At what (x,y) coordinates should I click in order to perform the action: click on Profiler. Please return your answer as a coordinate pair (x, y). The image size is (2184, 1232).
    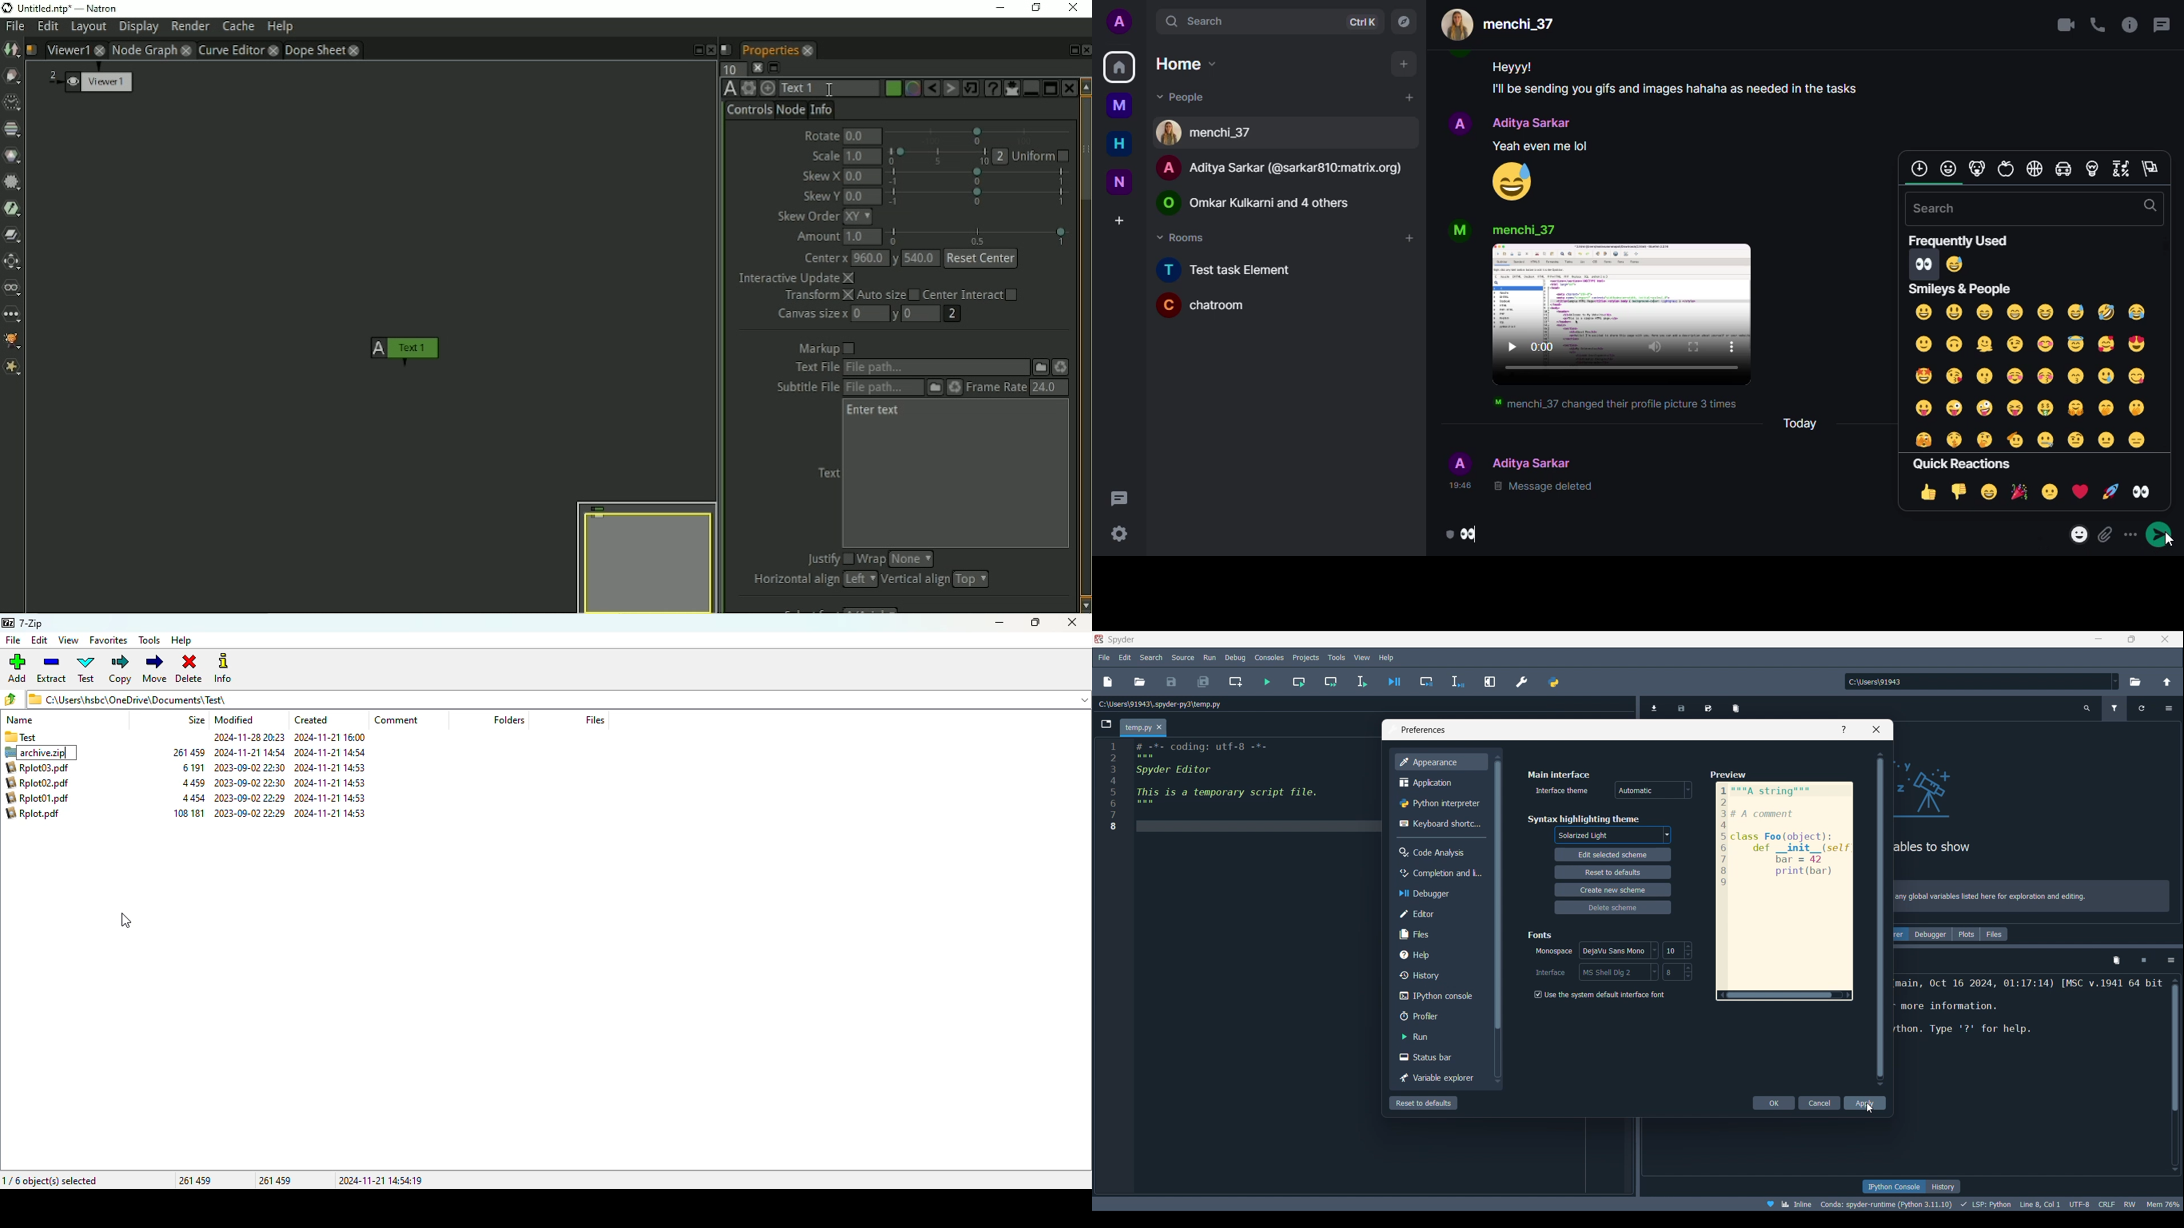
    Looking at the image, I should click on (1439, 1016).